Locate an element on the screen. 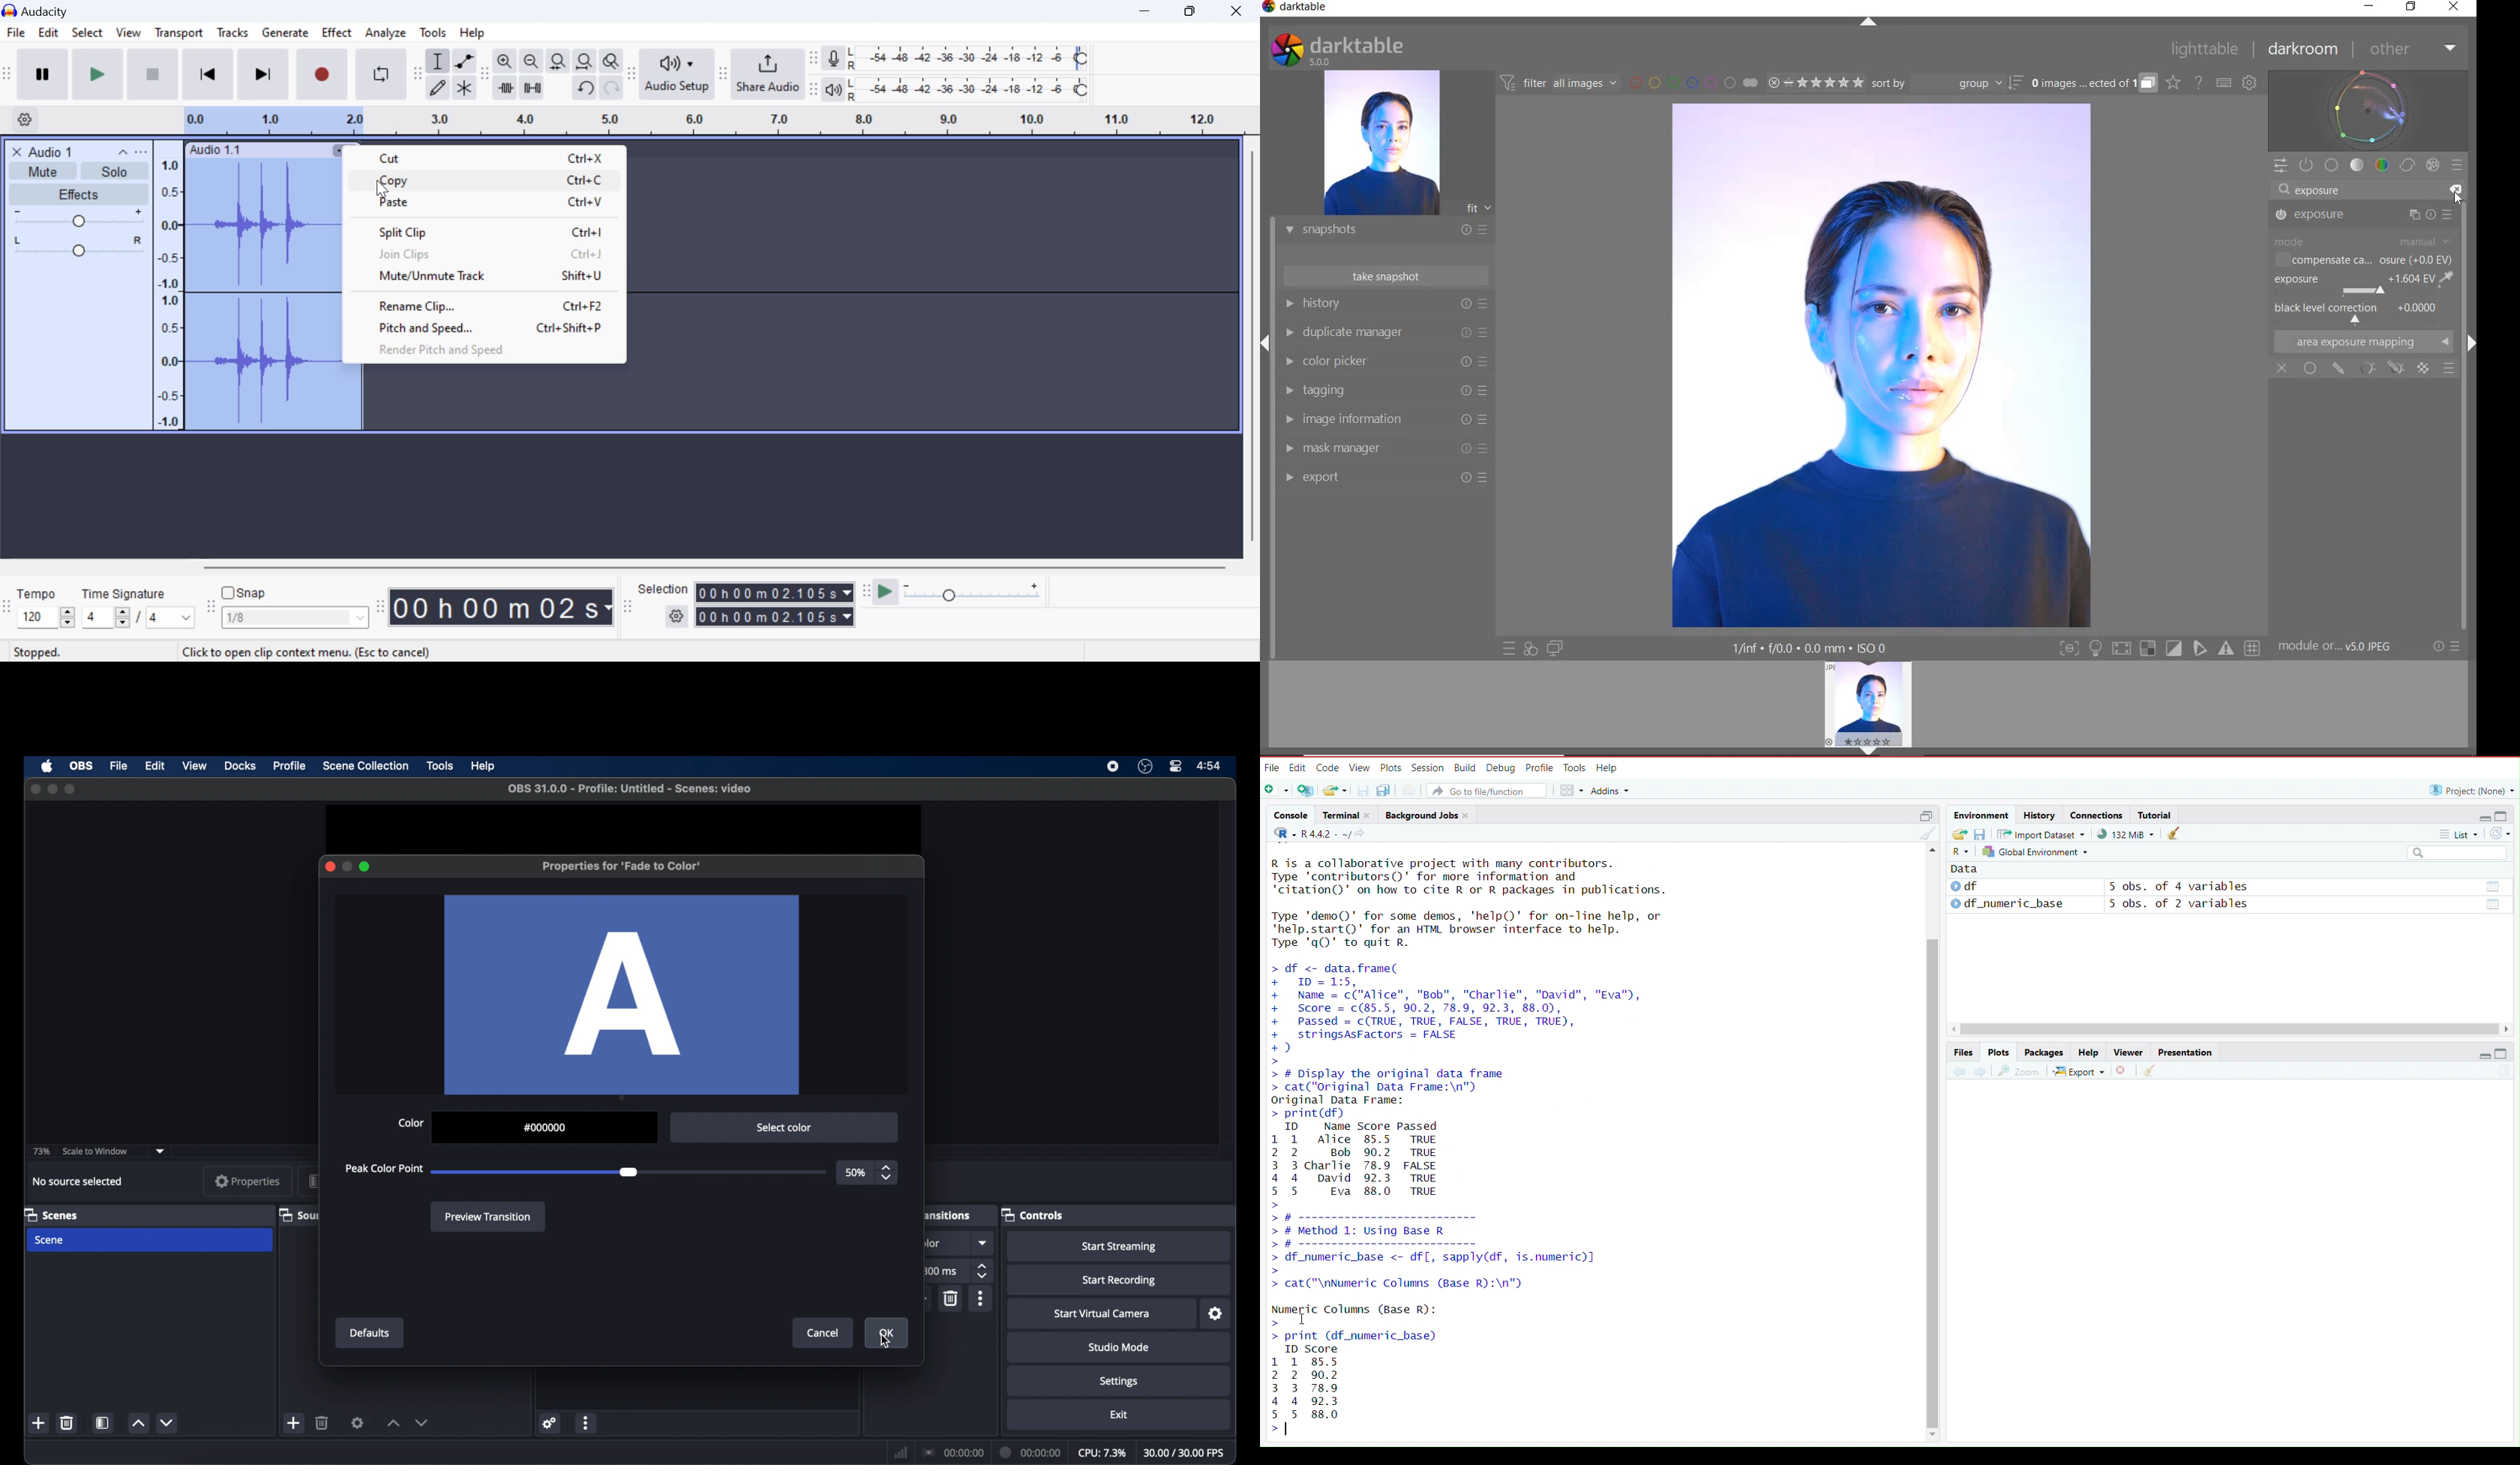 The height and width of the screenshot is (1484, 2520). create a project is located at coordinates (1306, 789).